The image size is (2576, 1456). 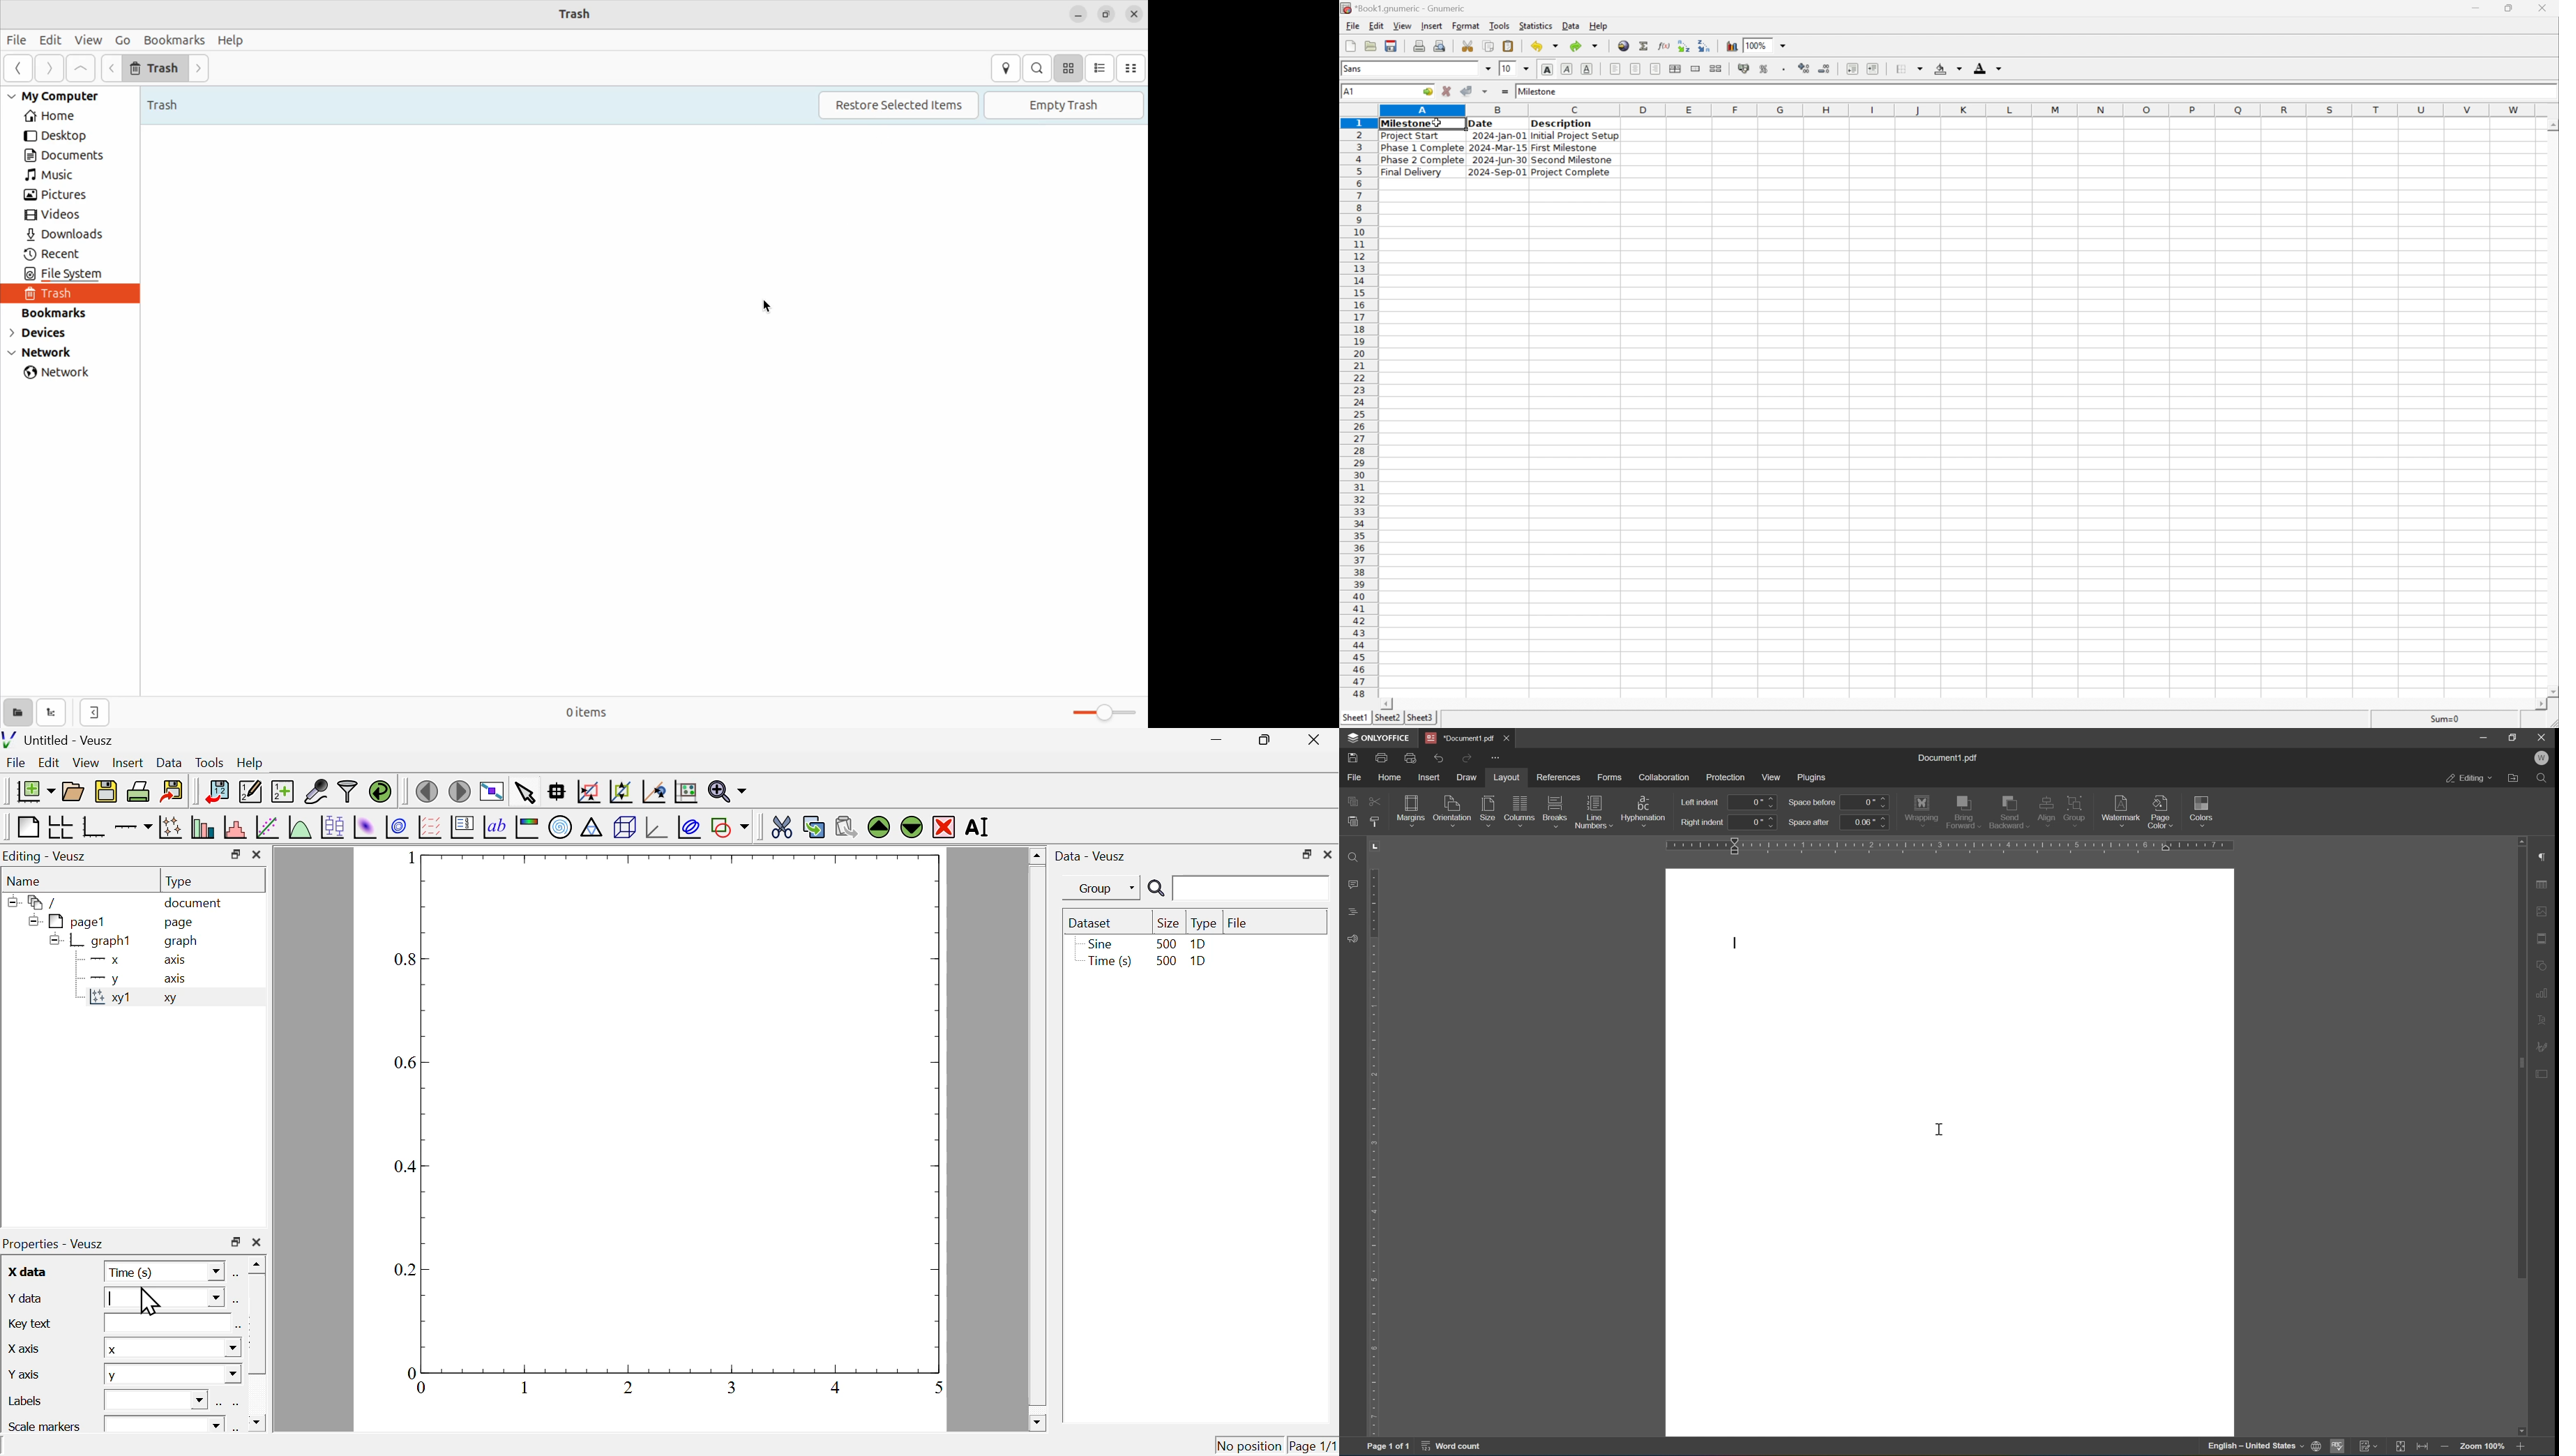 What do you see at coordinates (2542, 1072) in the screenshot?
I see `Form settings` at bounding box center [2542, 1072].